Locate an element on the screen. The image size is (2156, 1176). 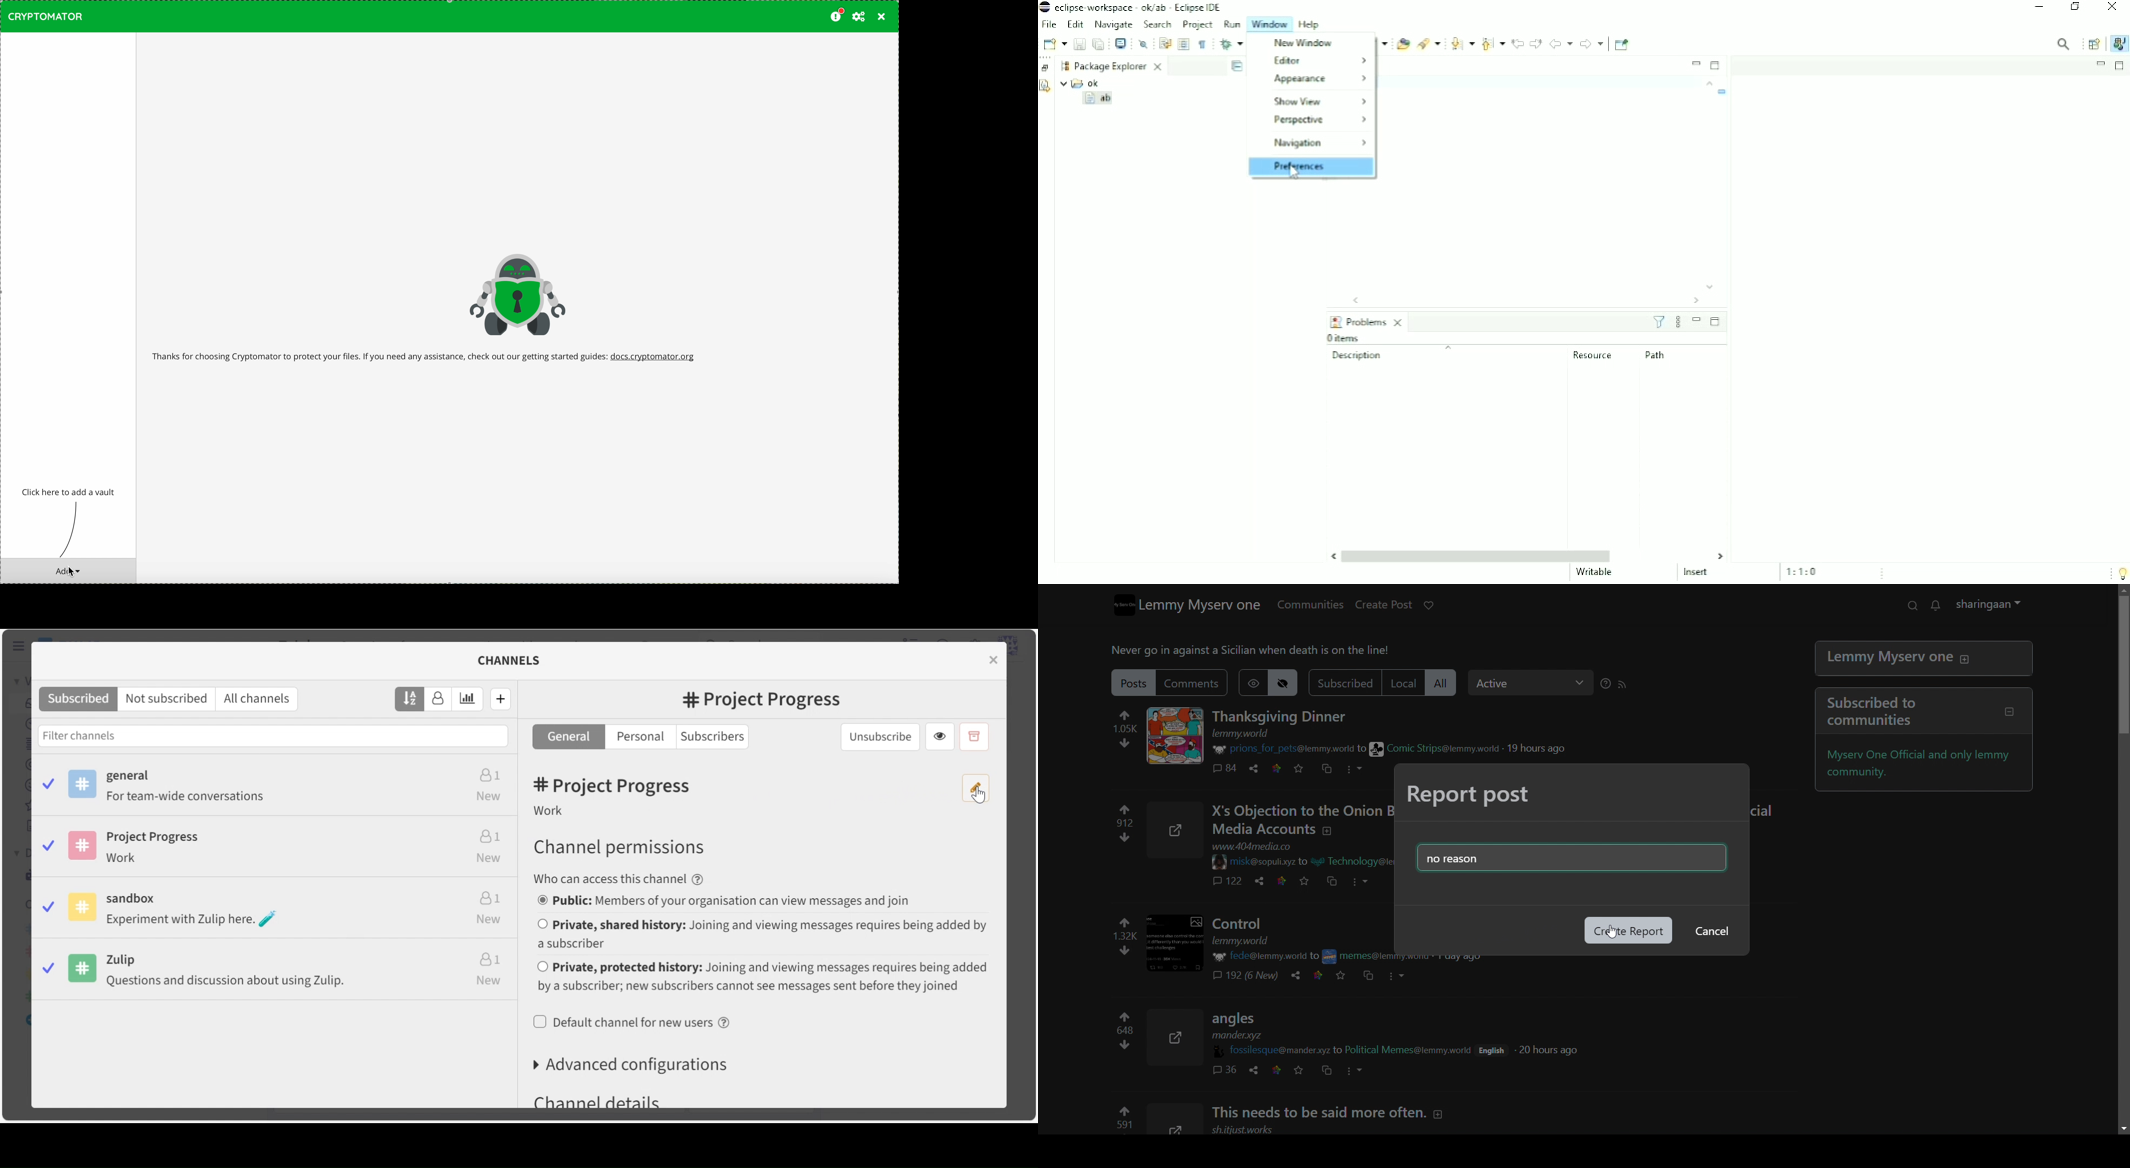
Minimize is located at coordinates (2039, 8).